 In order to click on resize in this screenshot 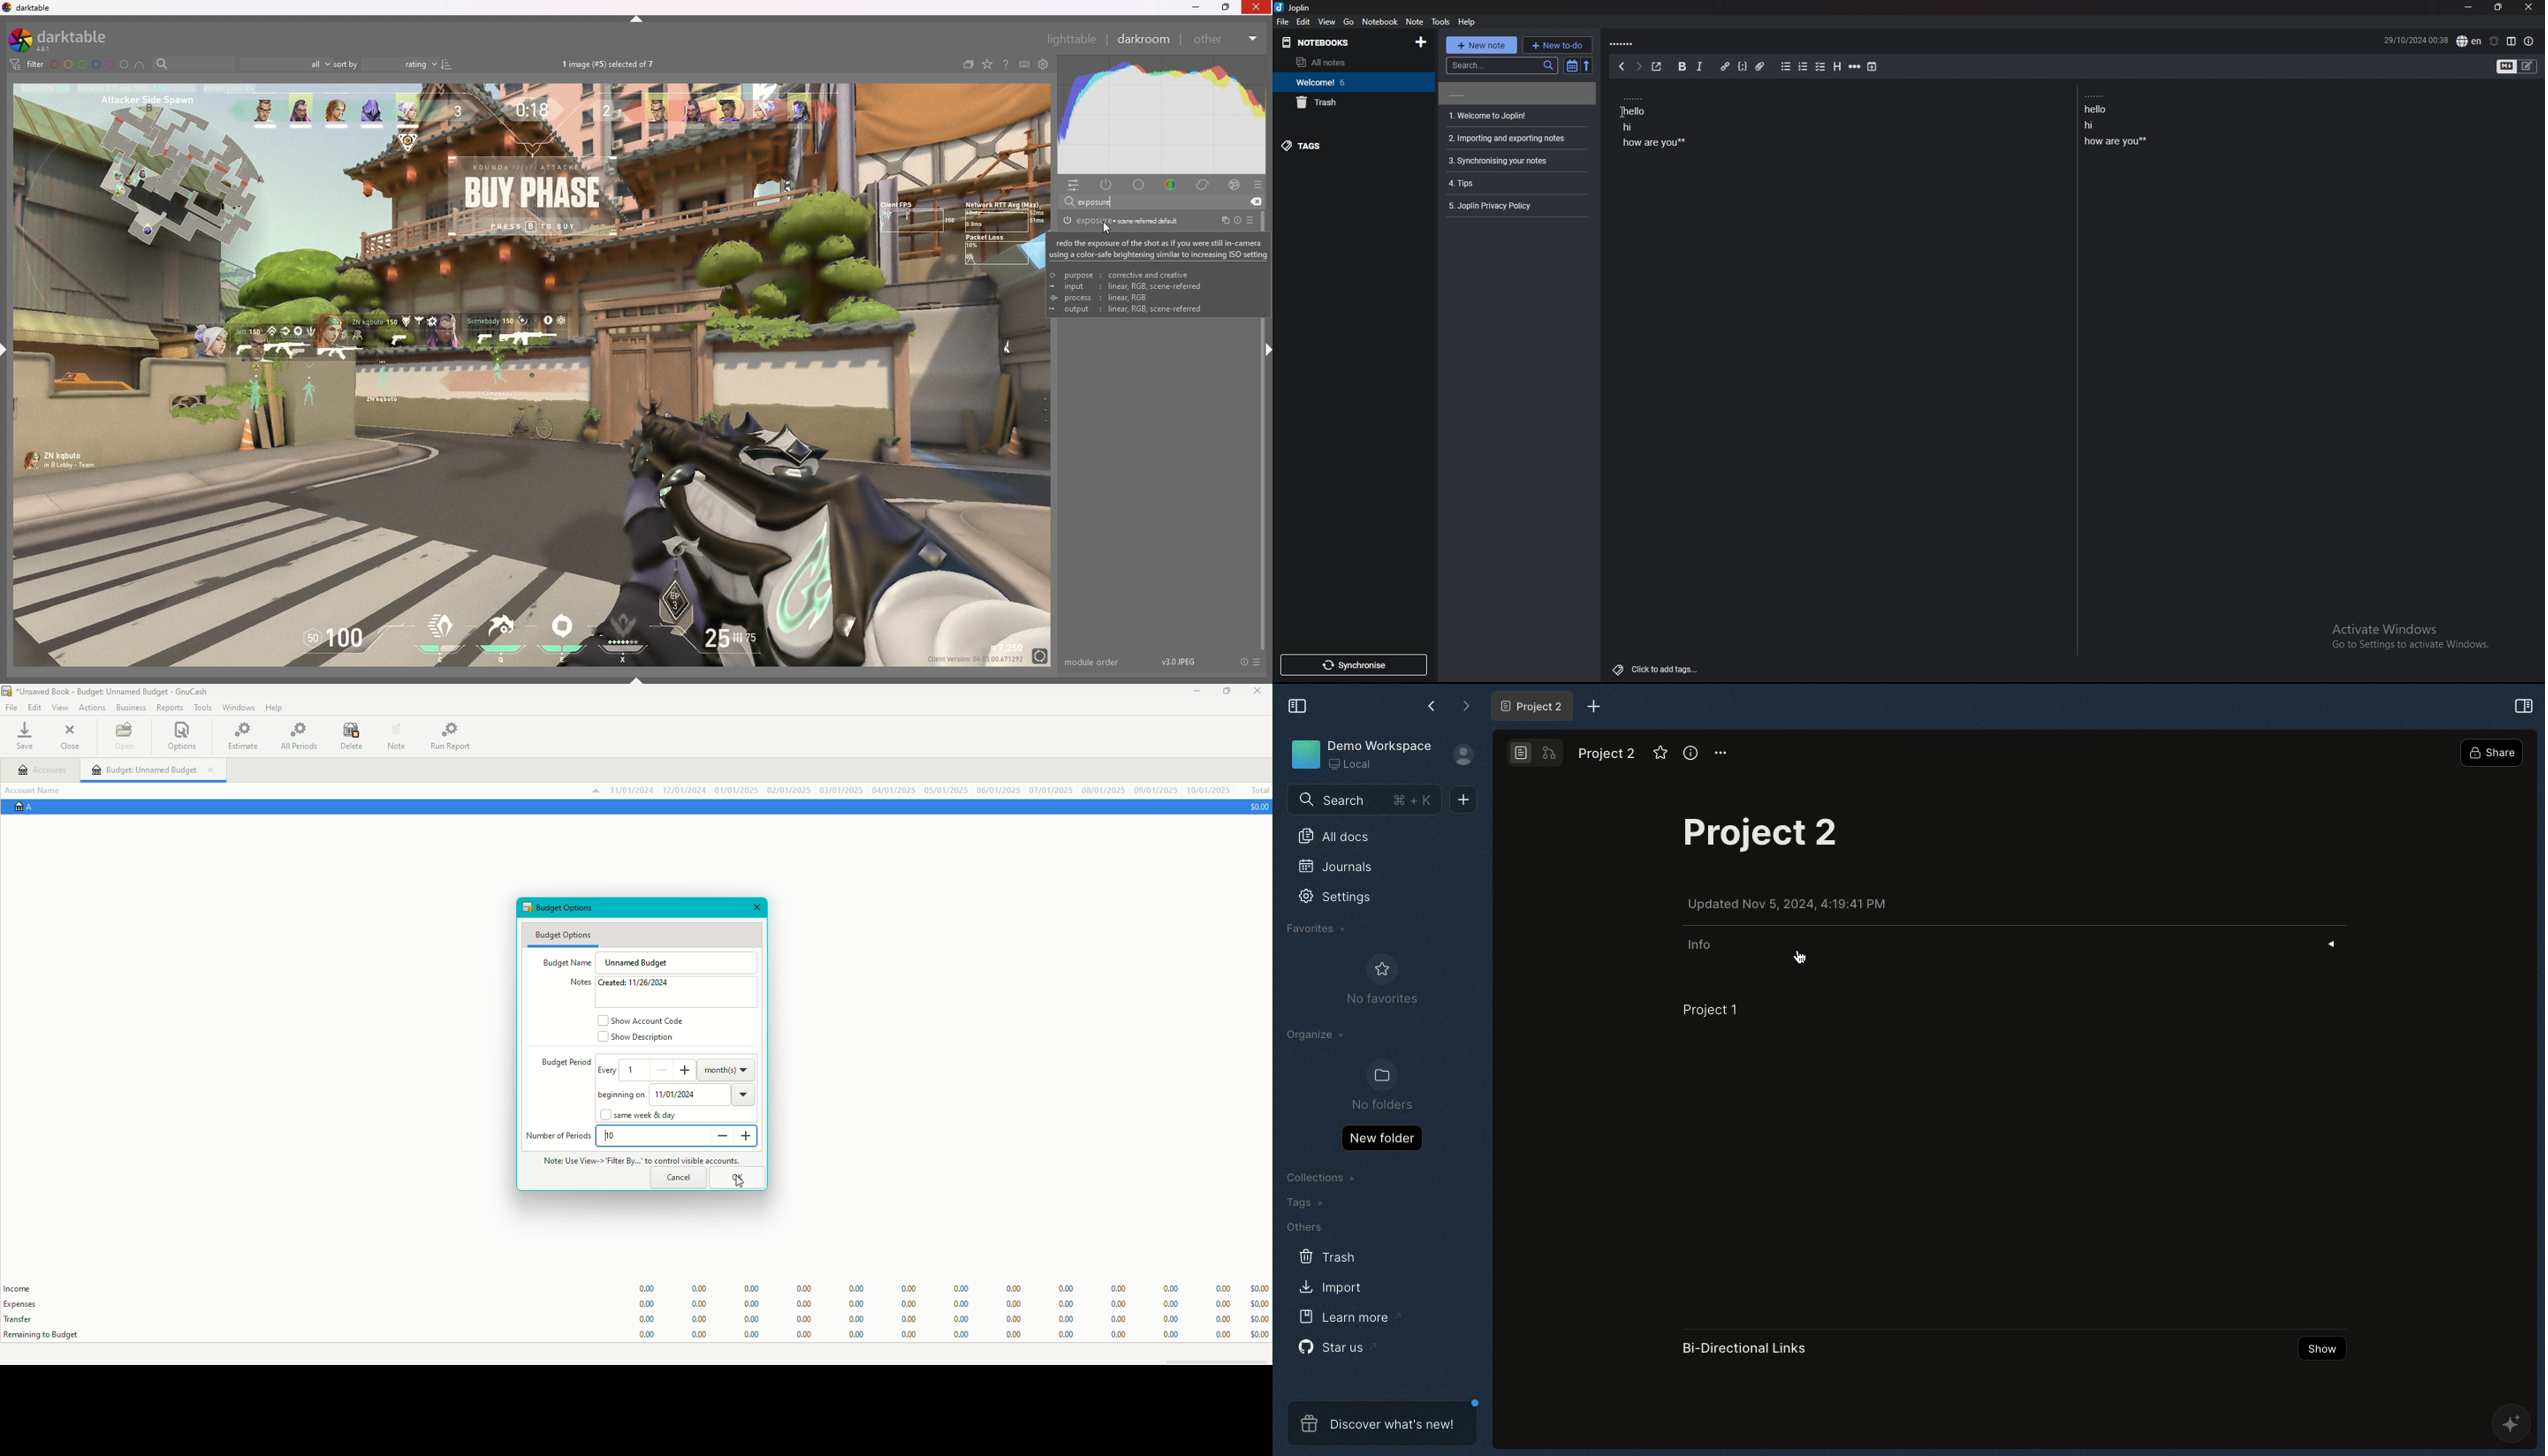, I will do `click(1226, 7)`.